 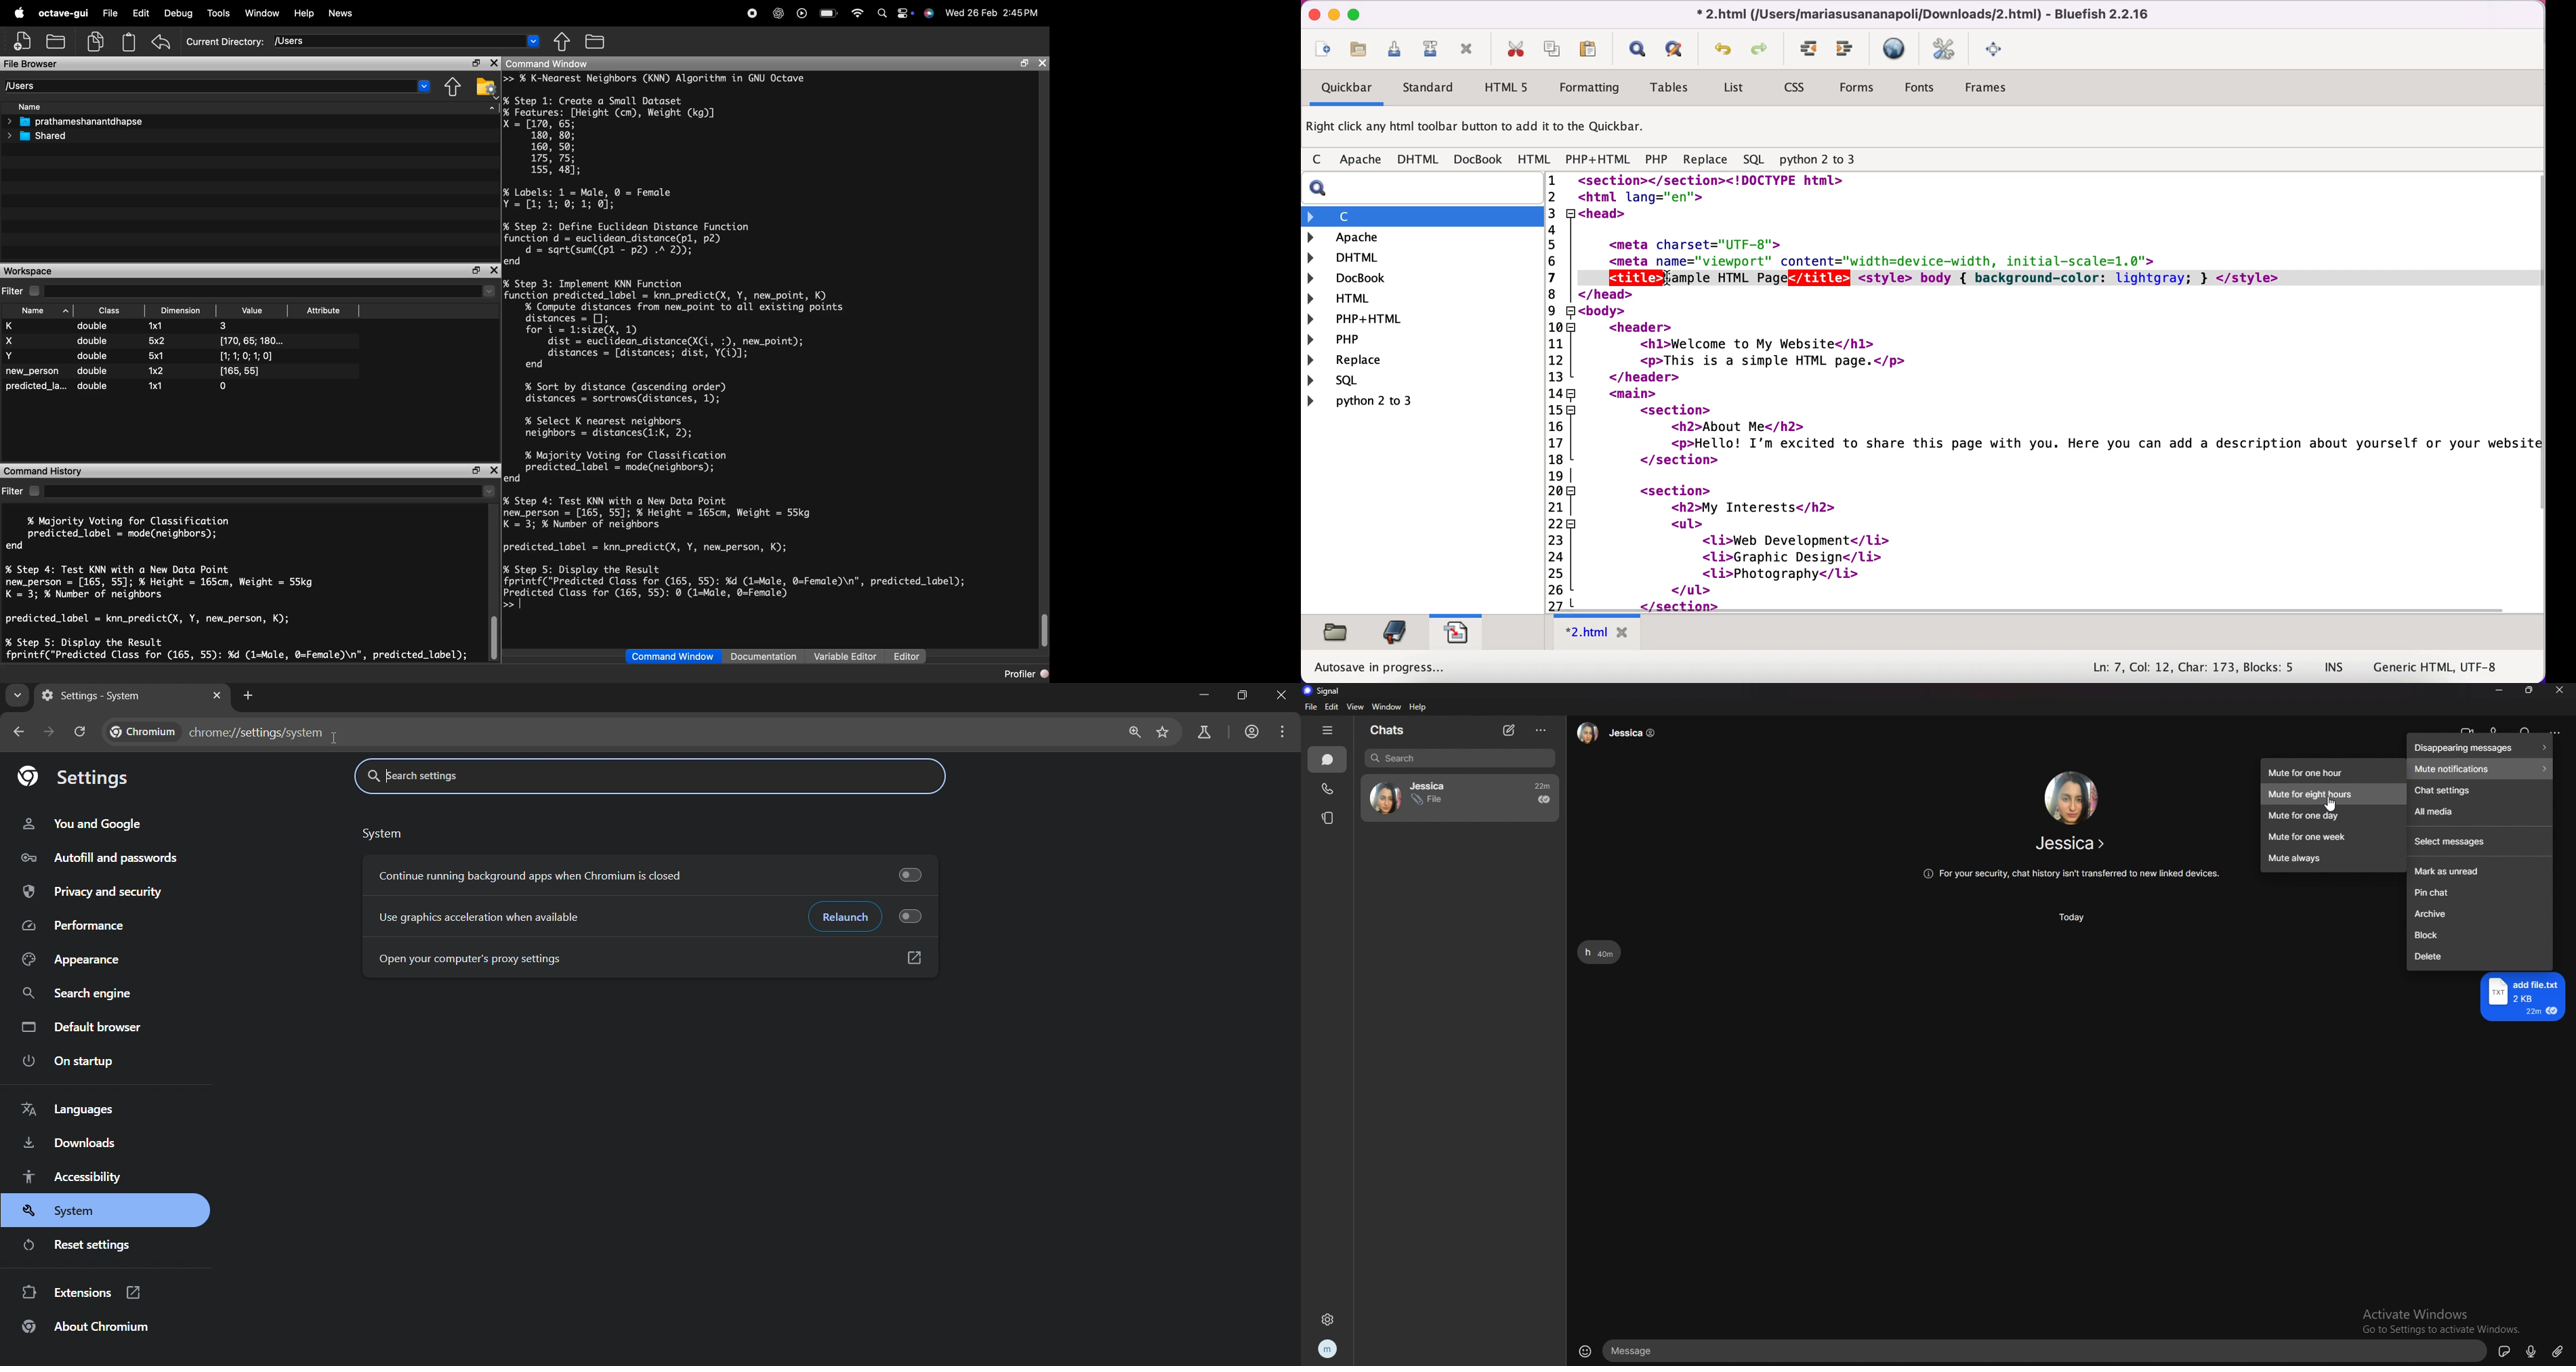 What do you see at coordinates (1044, 64) in the screenshot?
I see `close` at bounding box center [1044, 64].